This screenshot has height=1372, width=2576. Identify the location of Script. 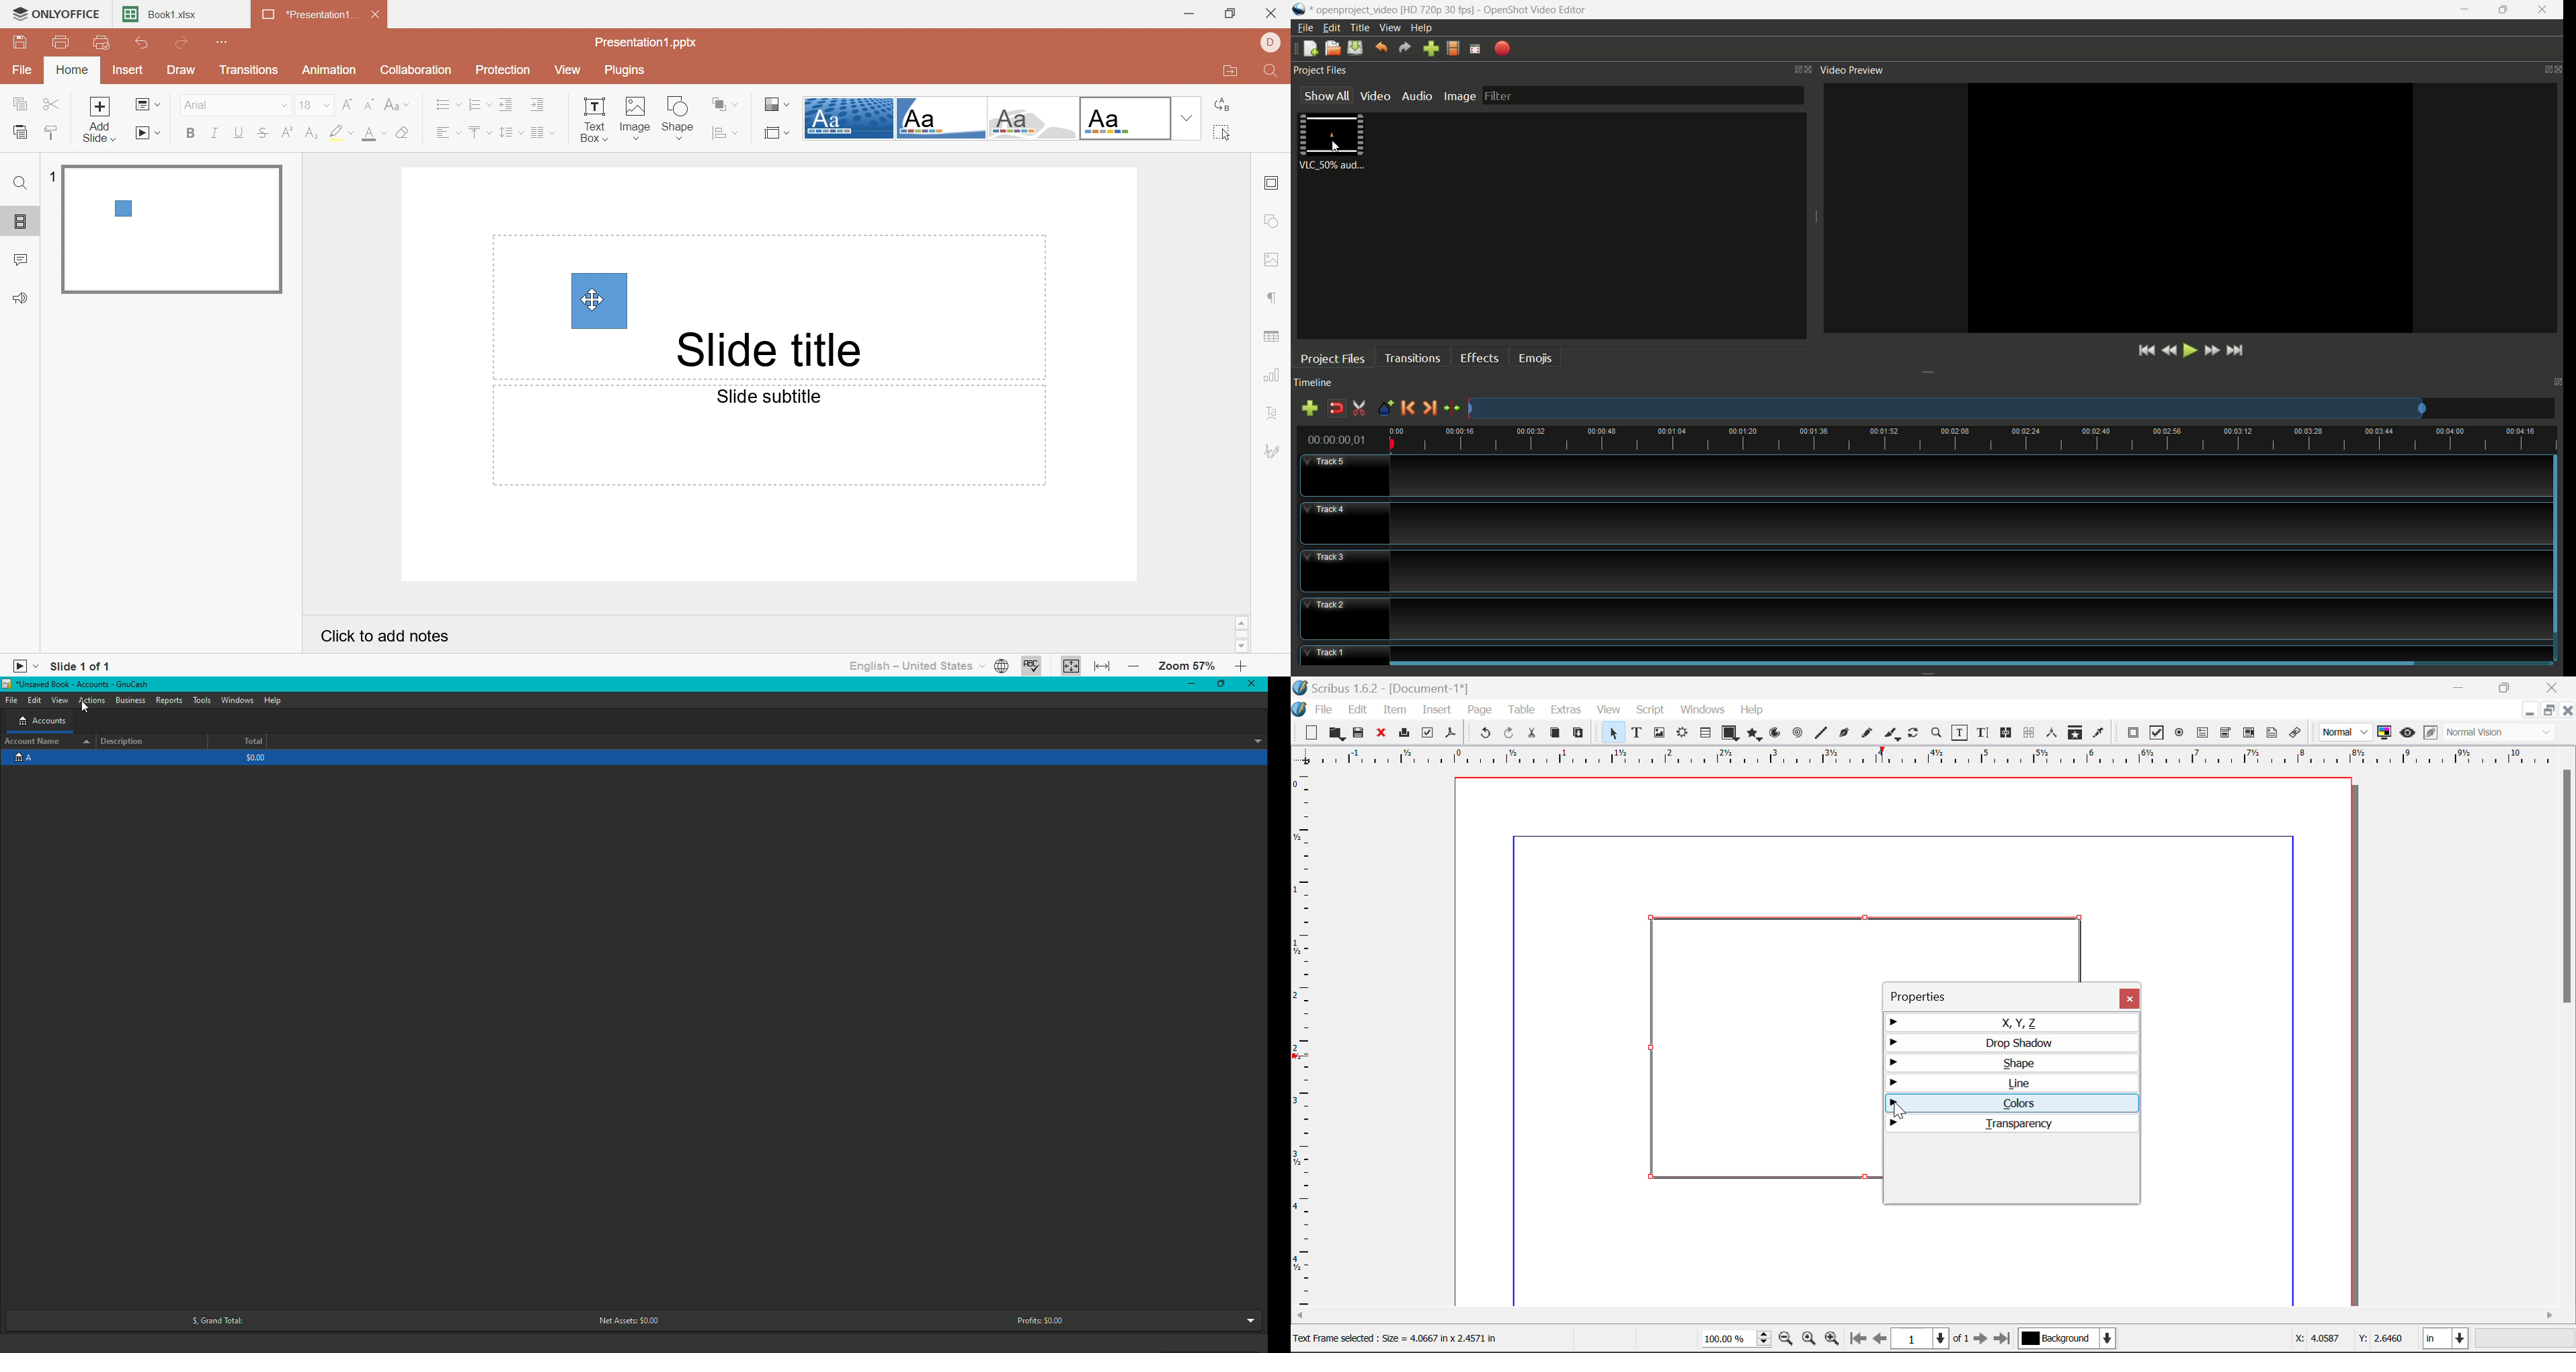
(1651, 711).